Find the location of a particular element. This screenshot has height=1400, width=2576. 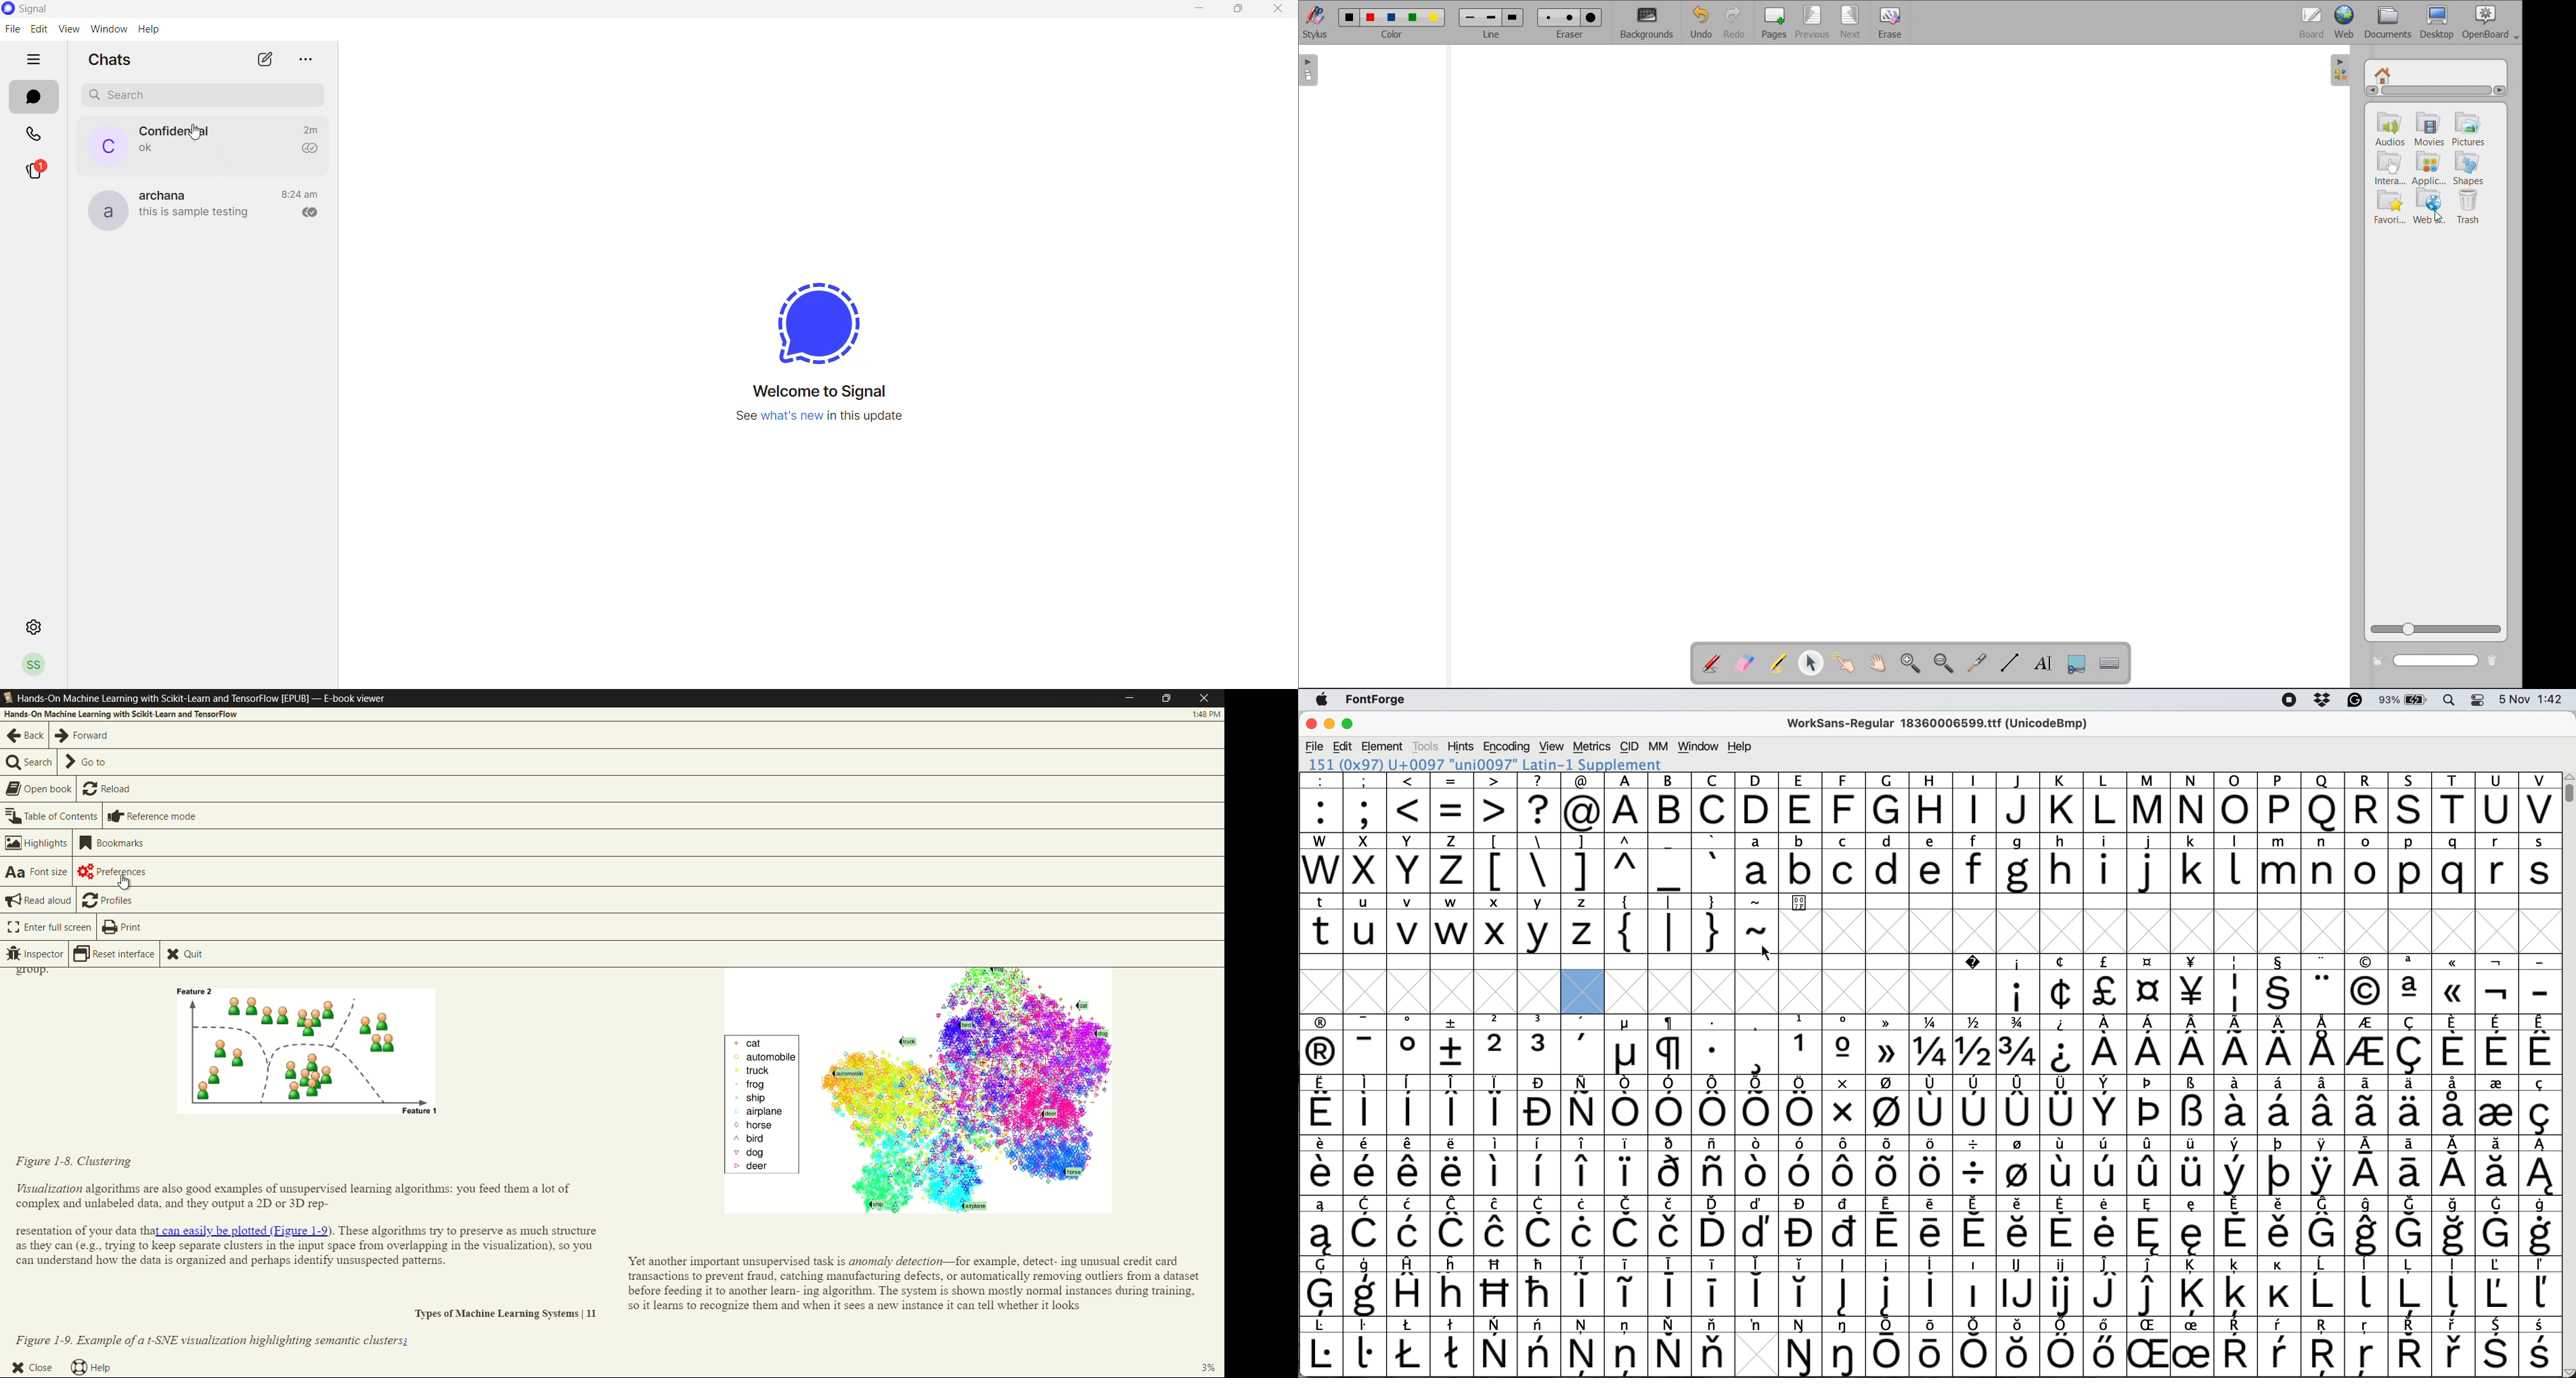

; is located at coordinates (1365, 801).